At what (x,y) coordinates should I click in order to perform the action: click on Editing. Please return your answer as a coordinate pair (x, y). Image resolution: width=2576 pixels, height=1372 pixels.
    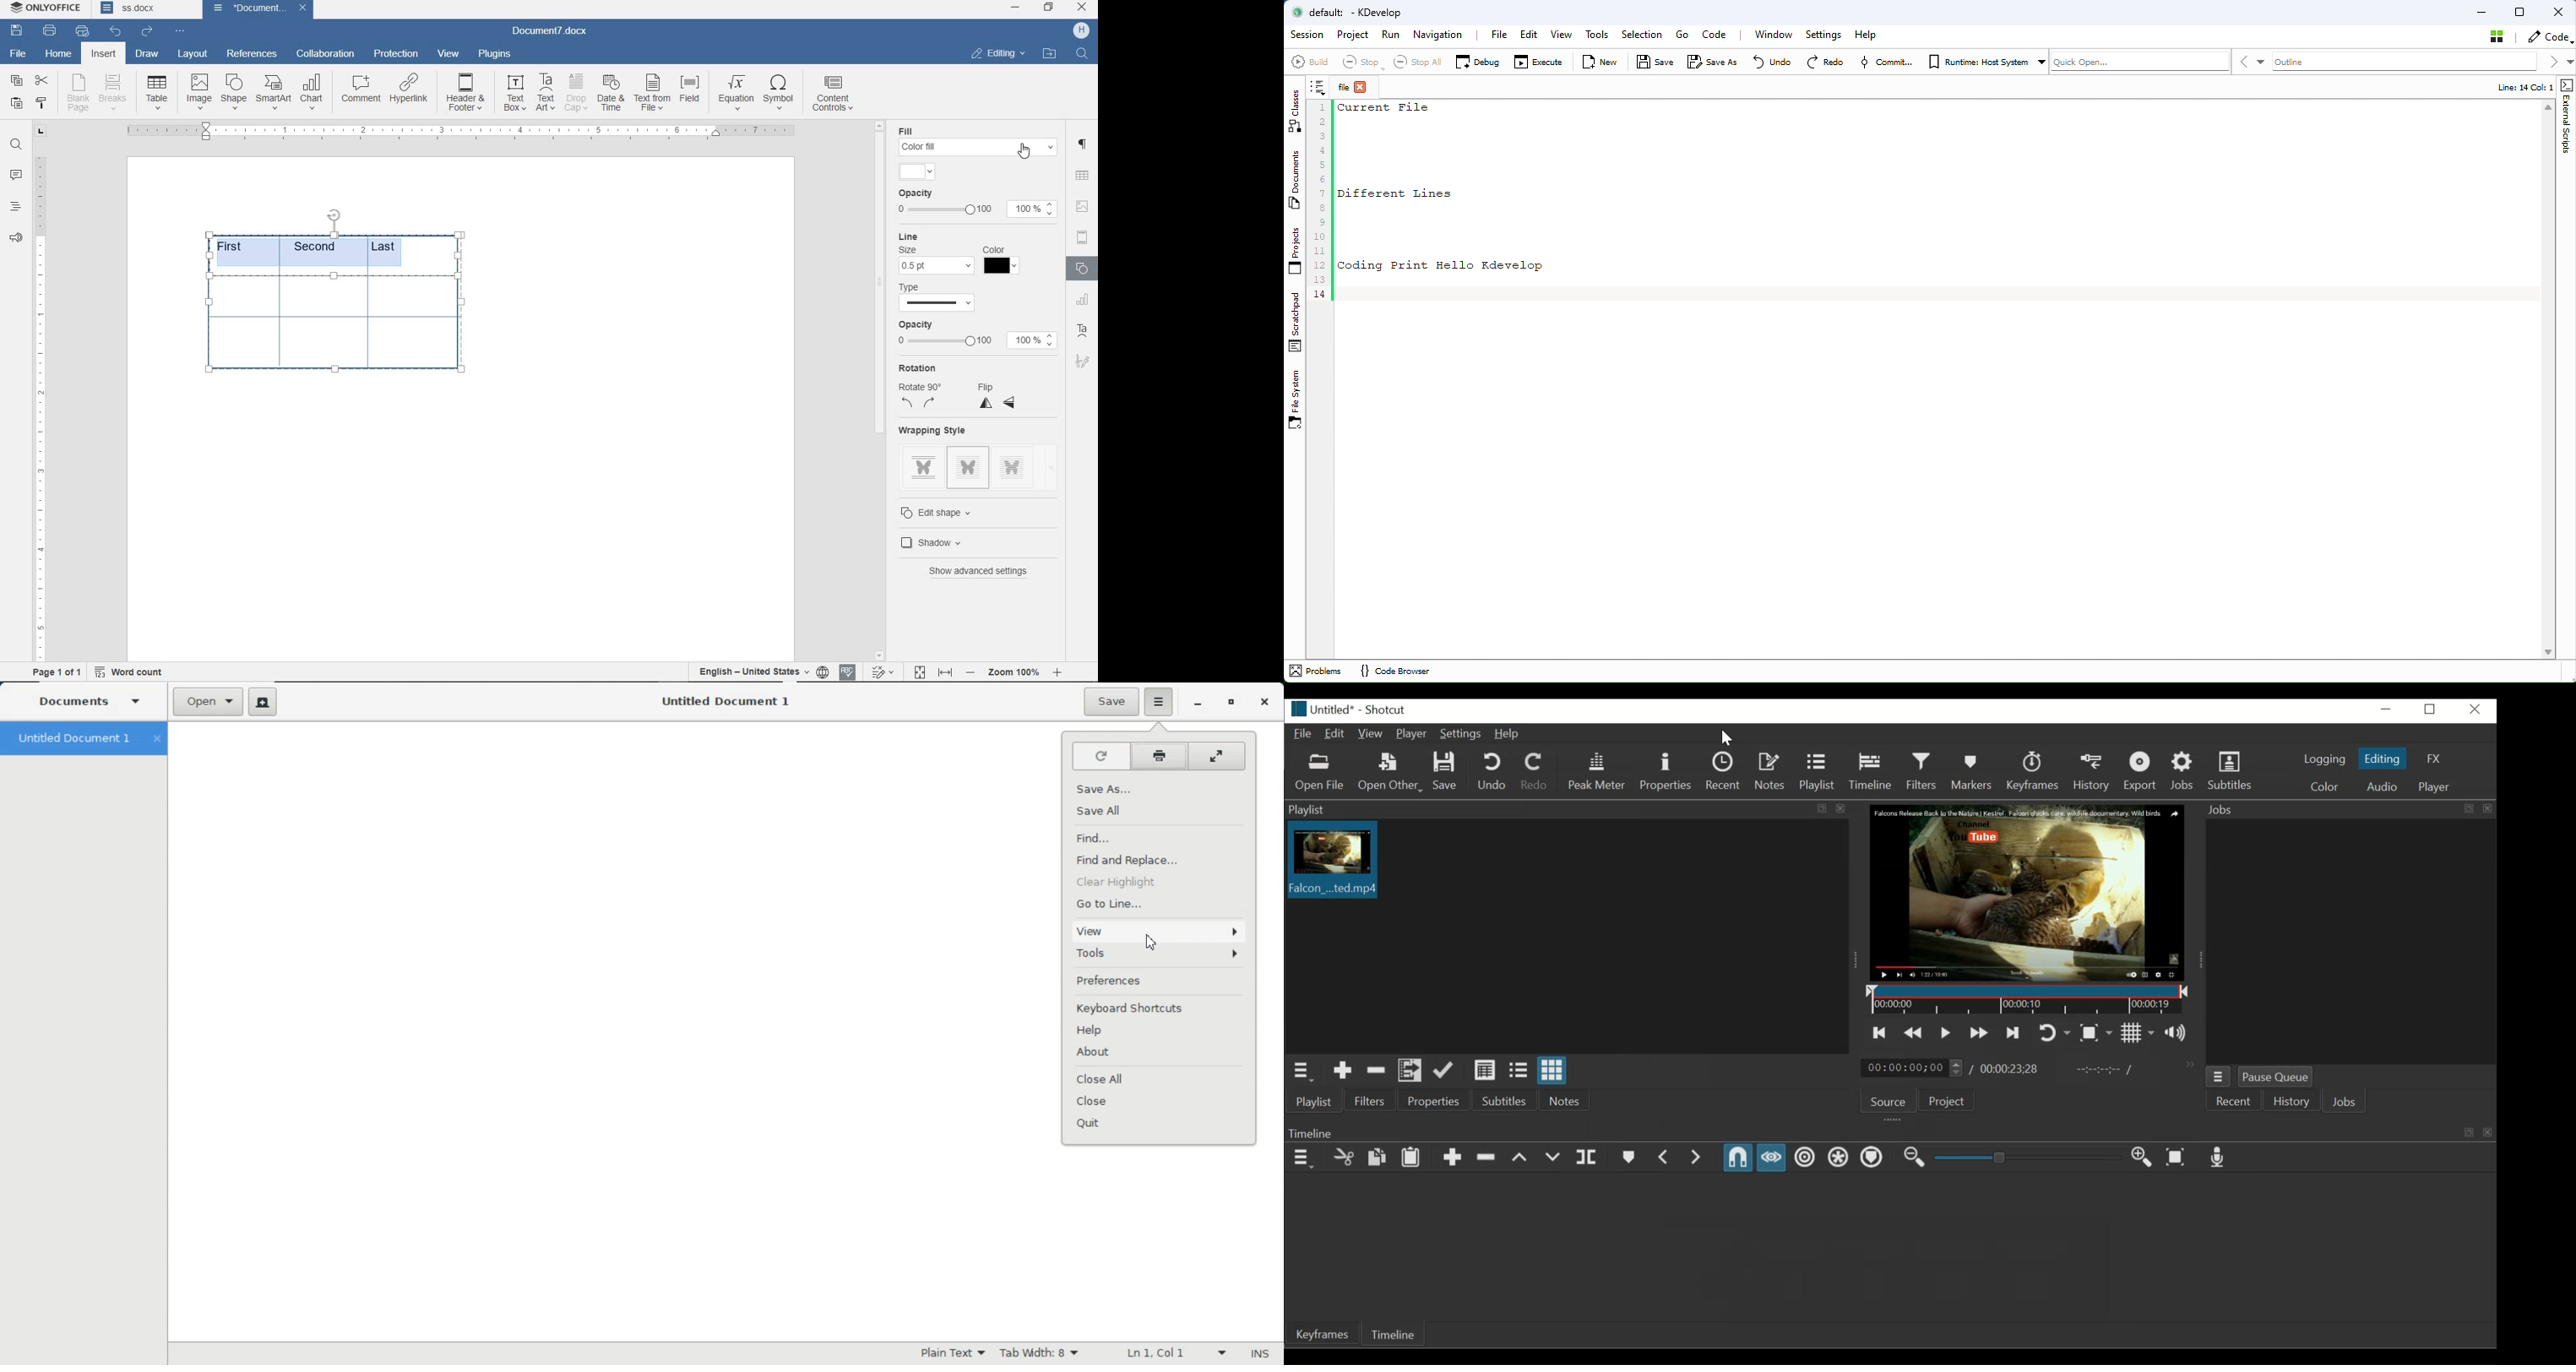
    Looking at the image, I should click on (2382, 758).